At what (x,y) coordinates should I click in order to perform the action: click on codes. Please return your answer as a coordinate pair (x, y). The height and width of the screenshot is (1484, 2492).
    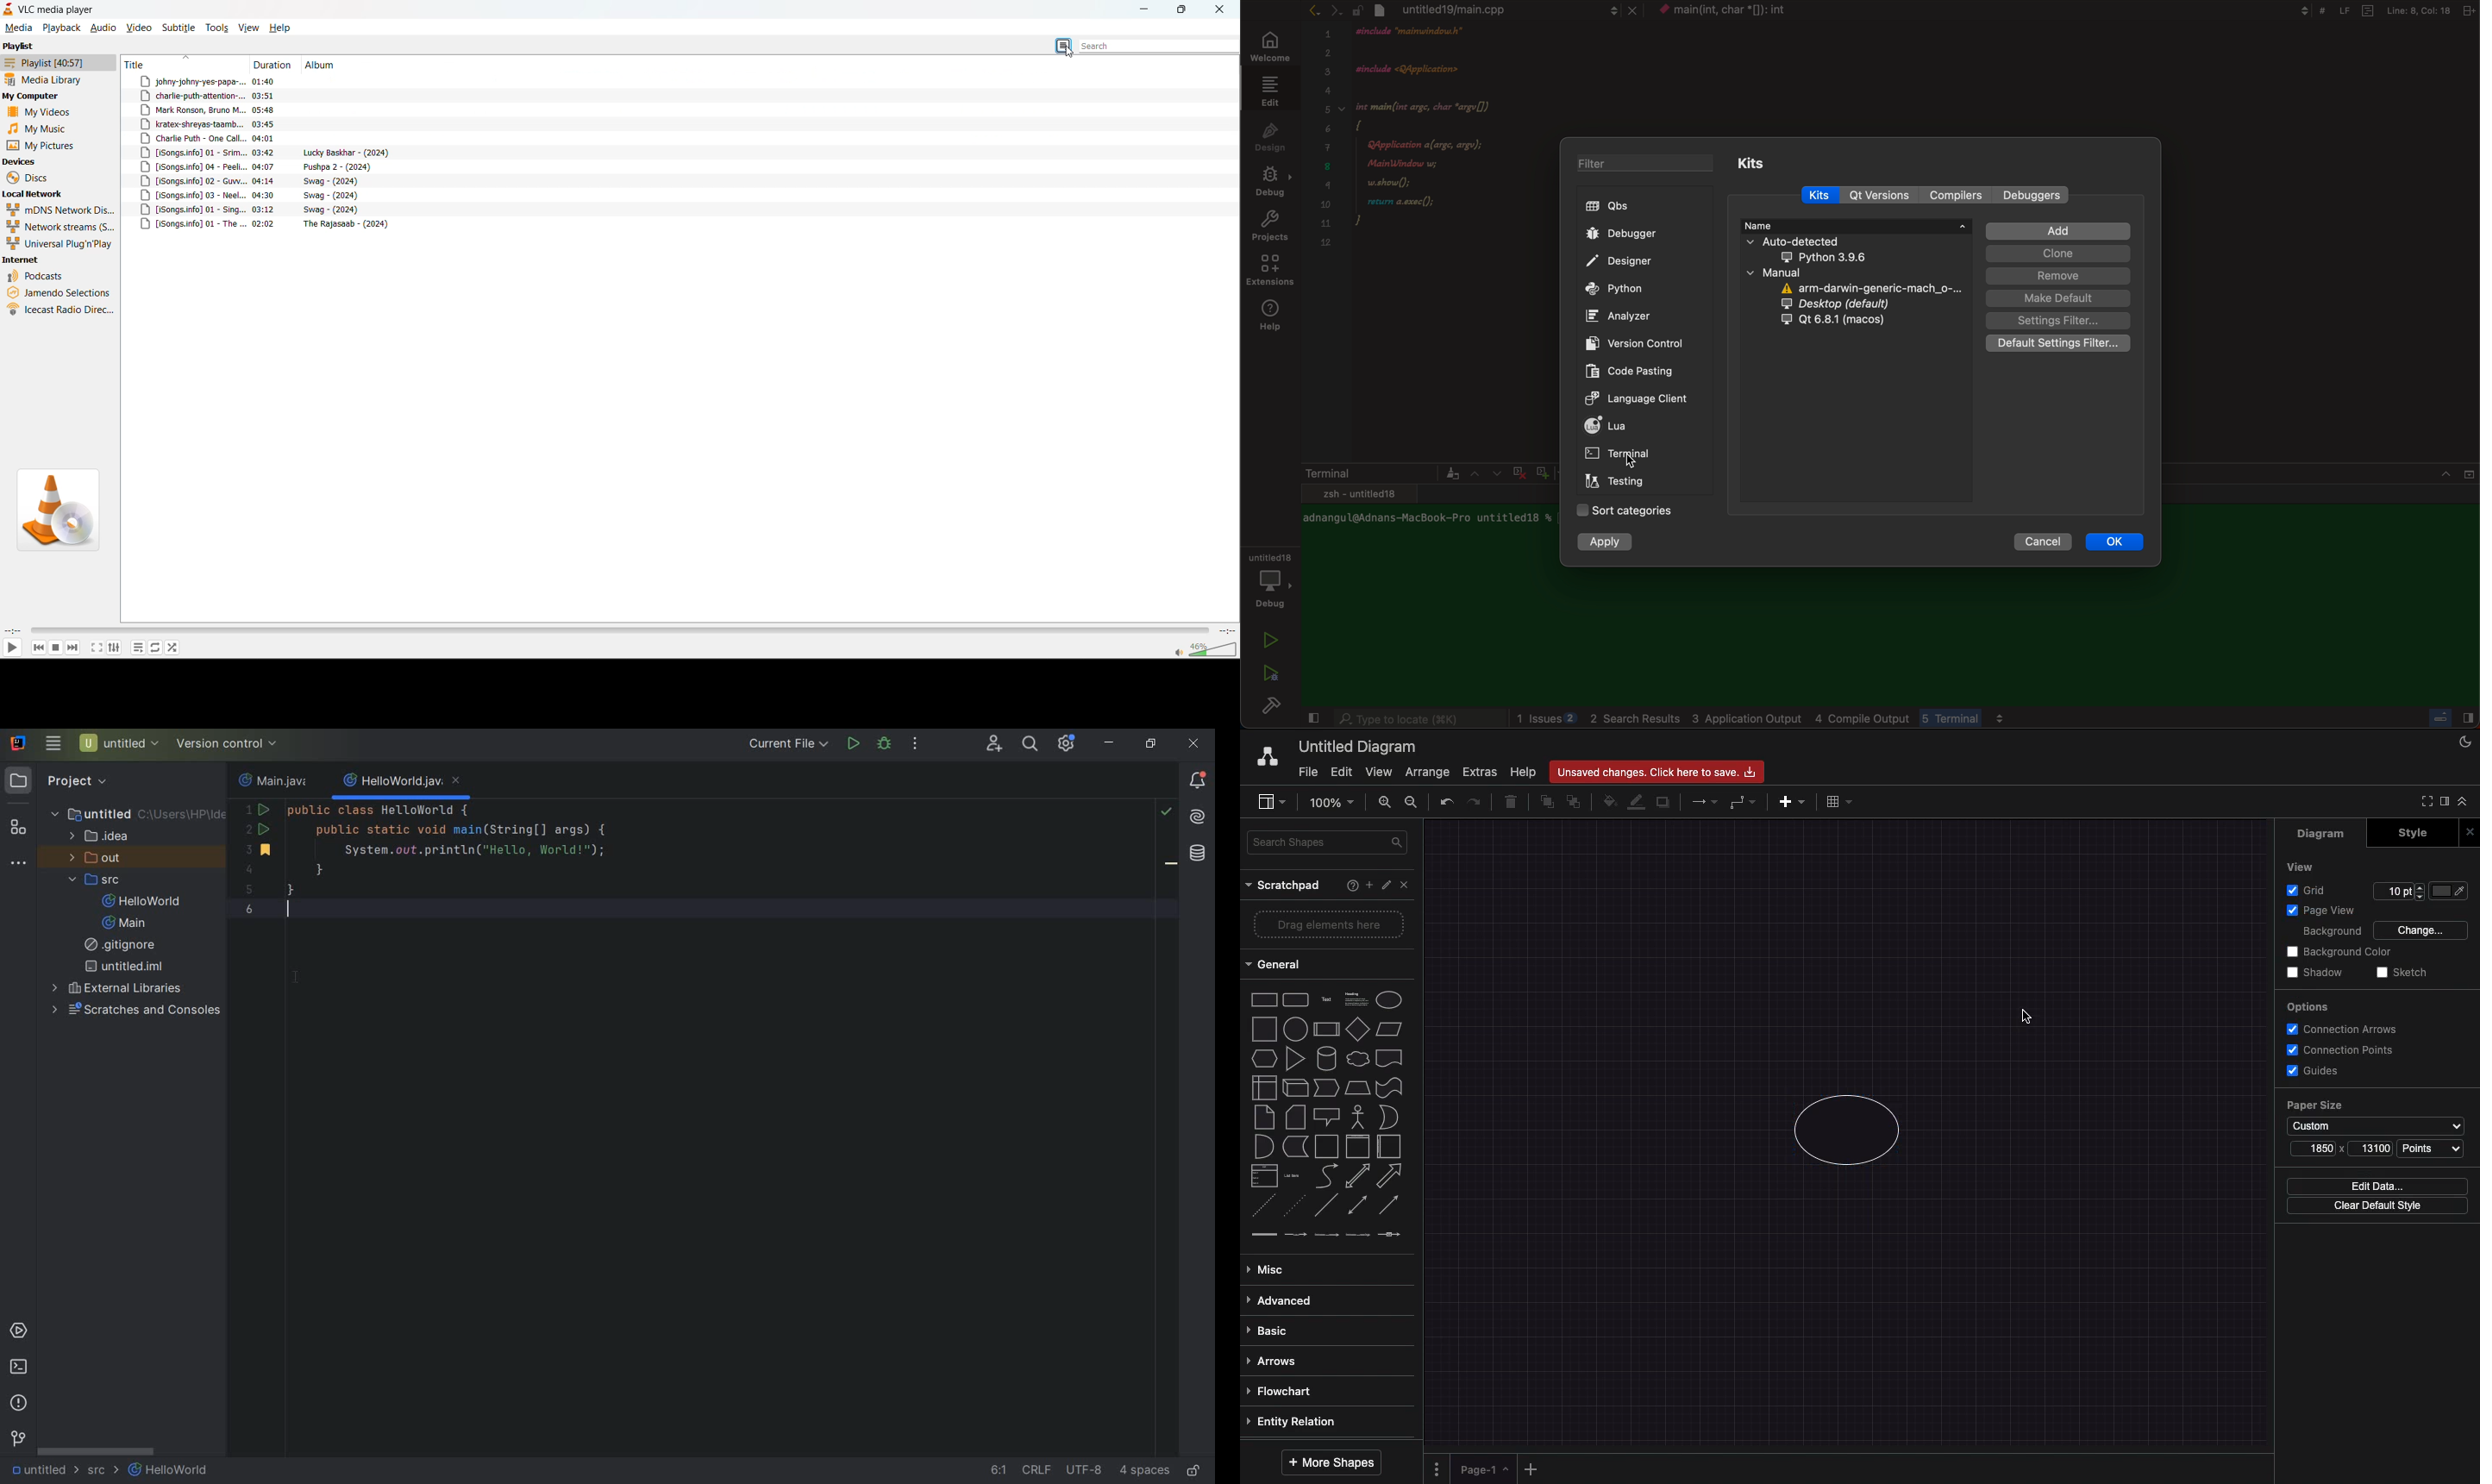
    Looking at the image, I should click on (507, 865).